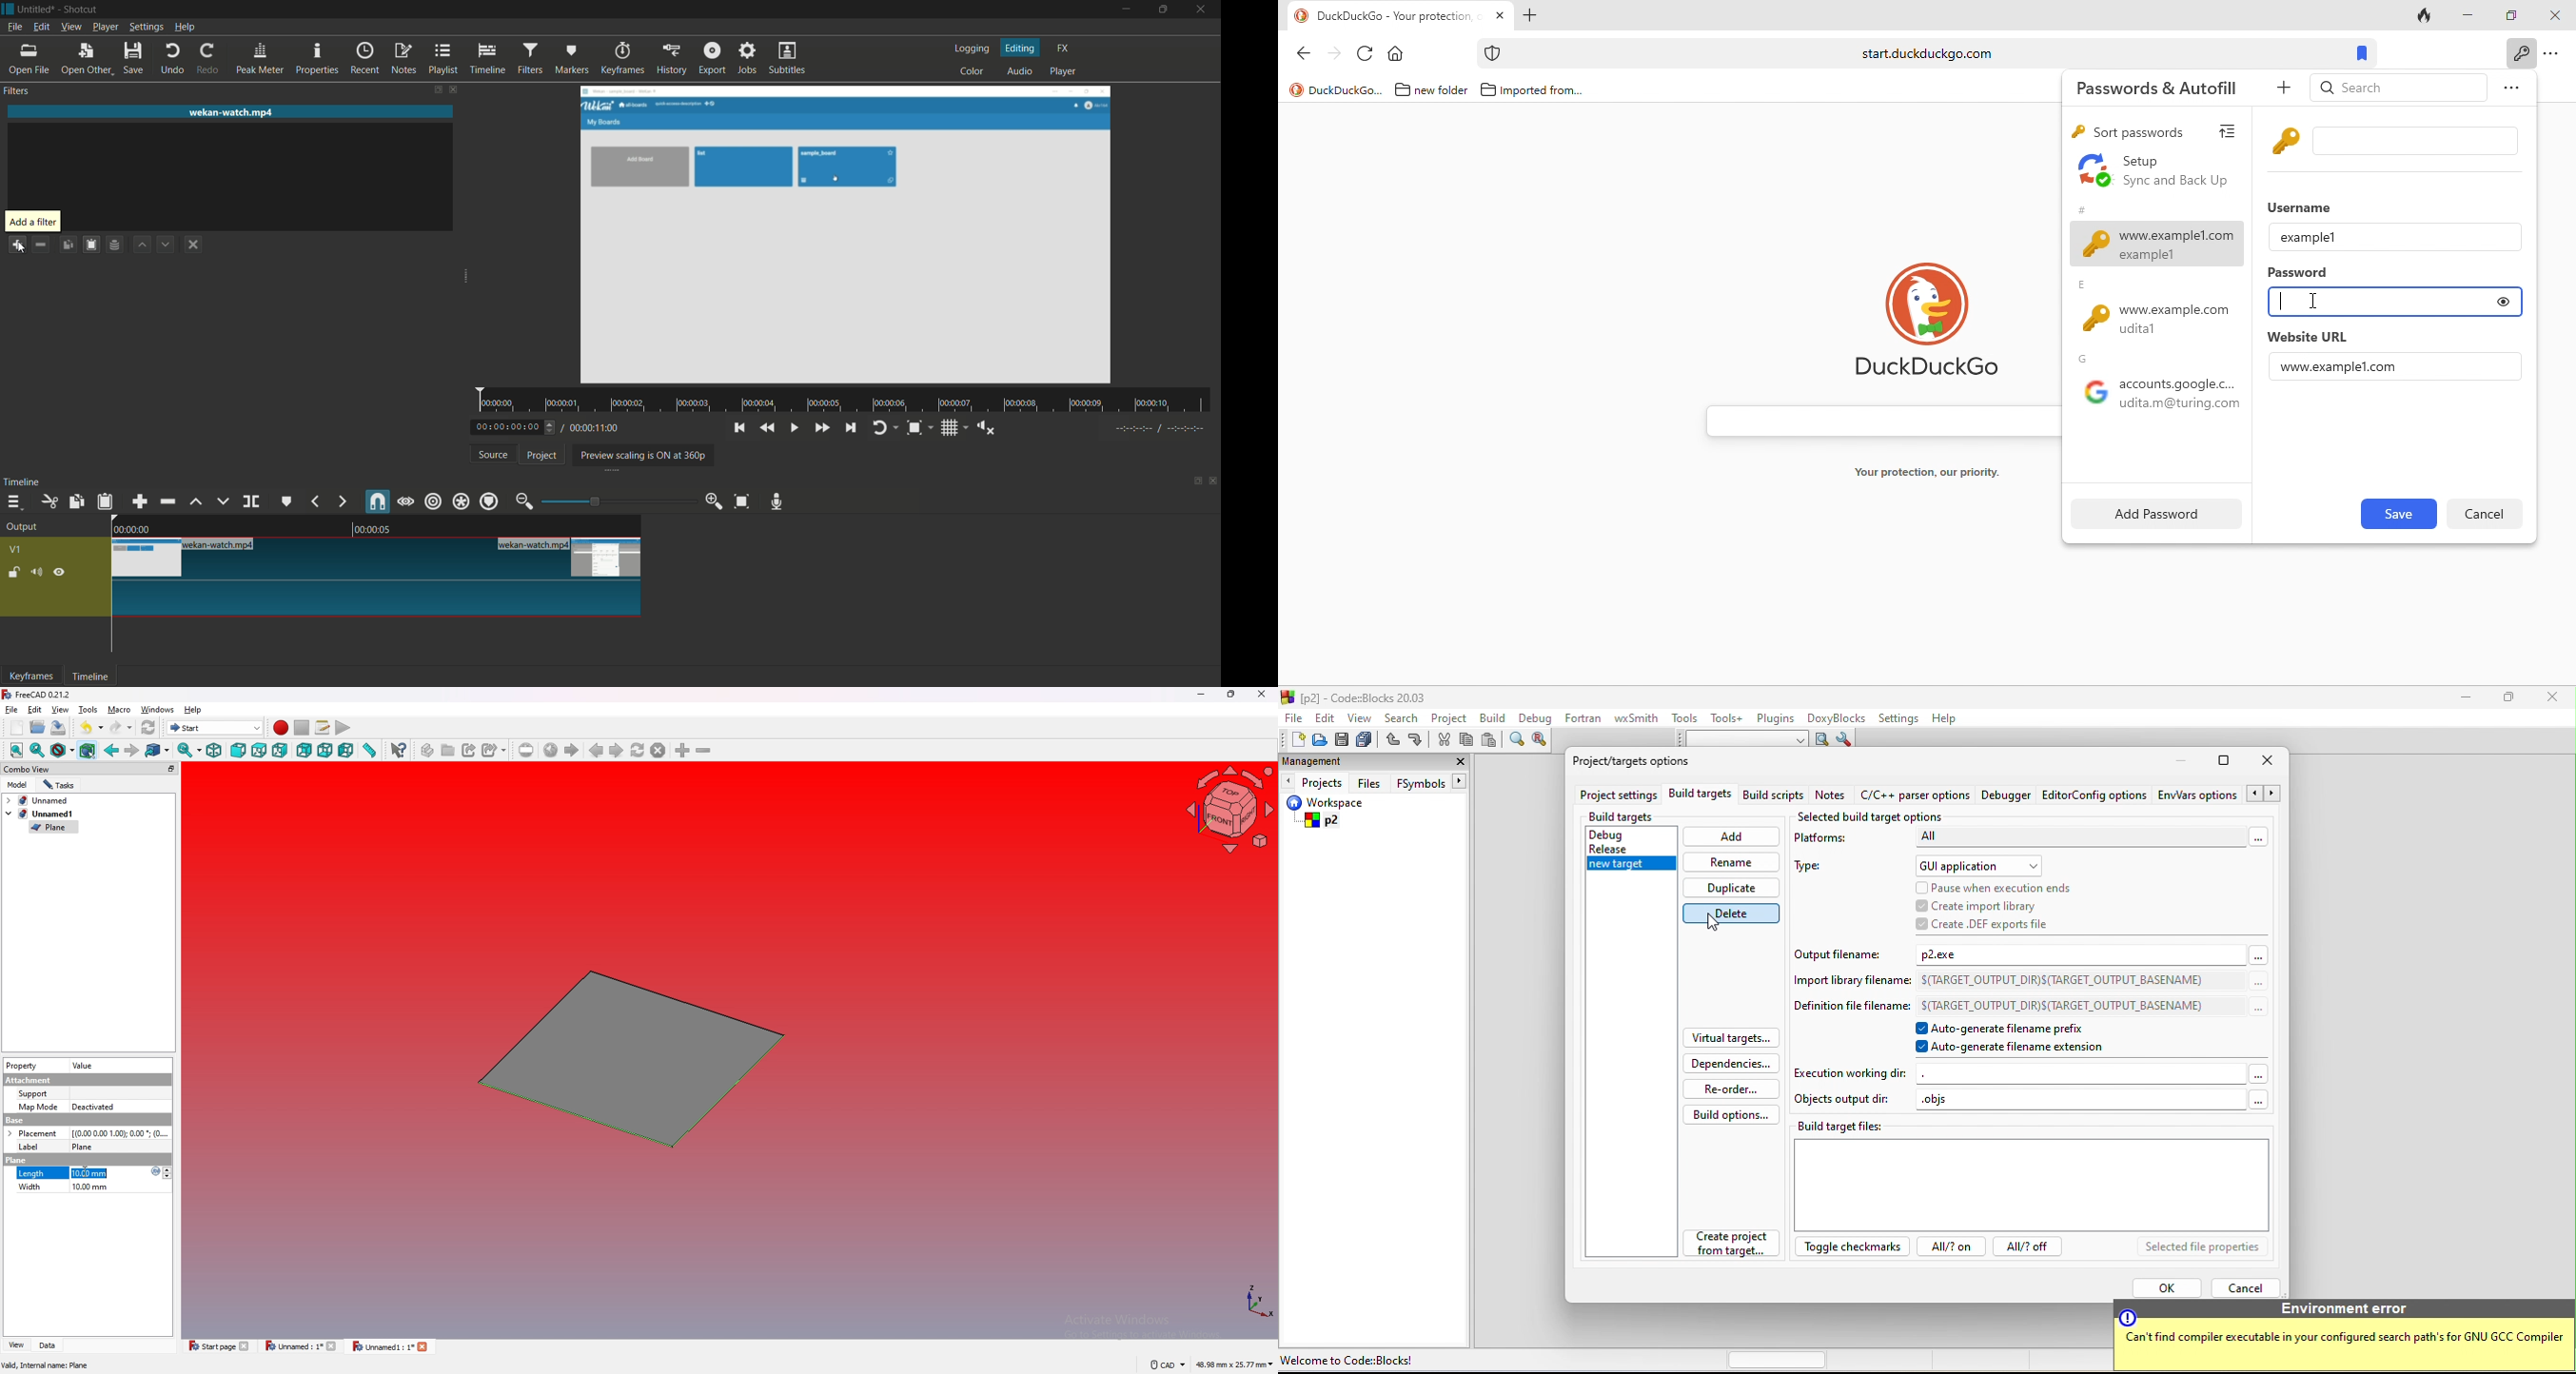 This screenshot has height=1400, width=2576. I want to click on change layout, so click(438, 90).